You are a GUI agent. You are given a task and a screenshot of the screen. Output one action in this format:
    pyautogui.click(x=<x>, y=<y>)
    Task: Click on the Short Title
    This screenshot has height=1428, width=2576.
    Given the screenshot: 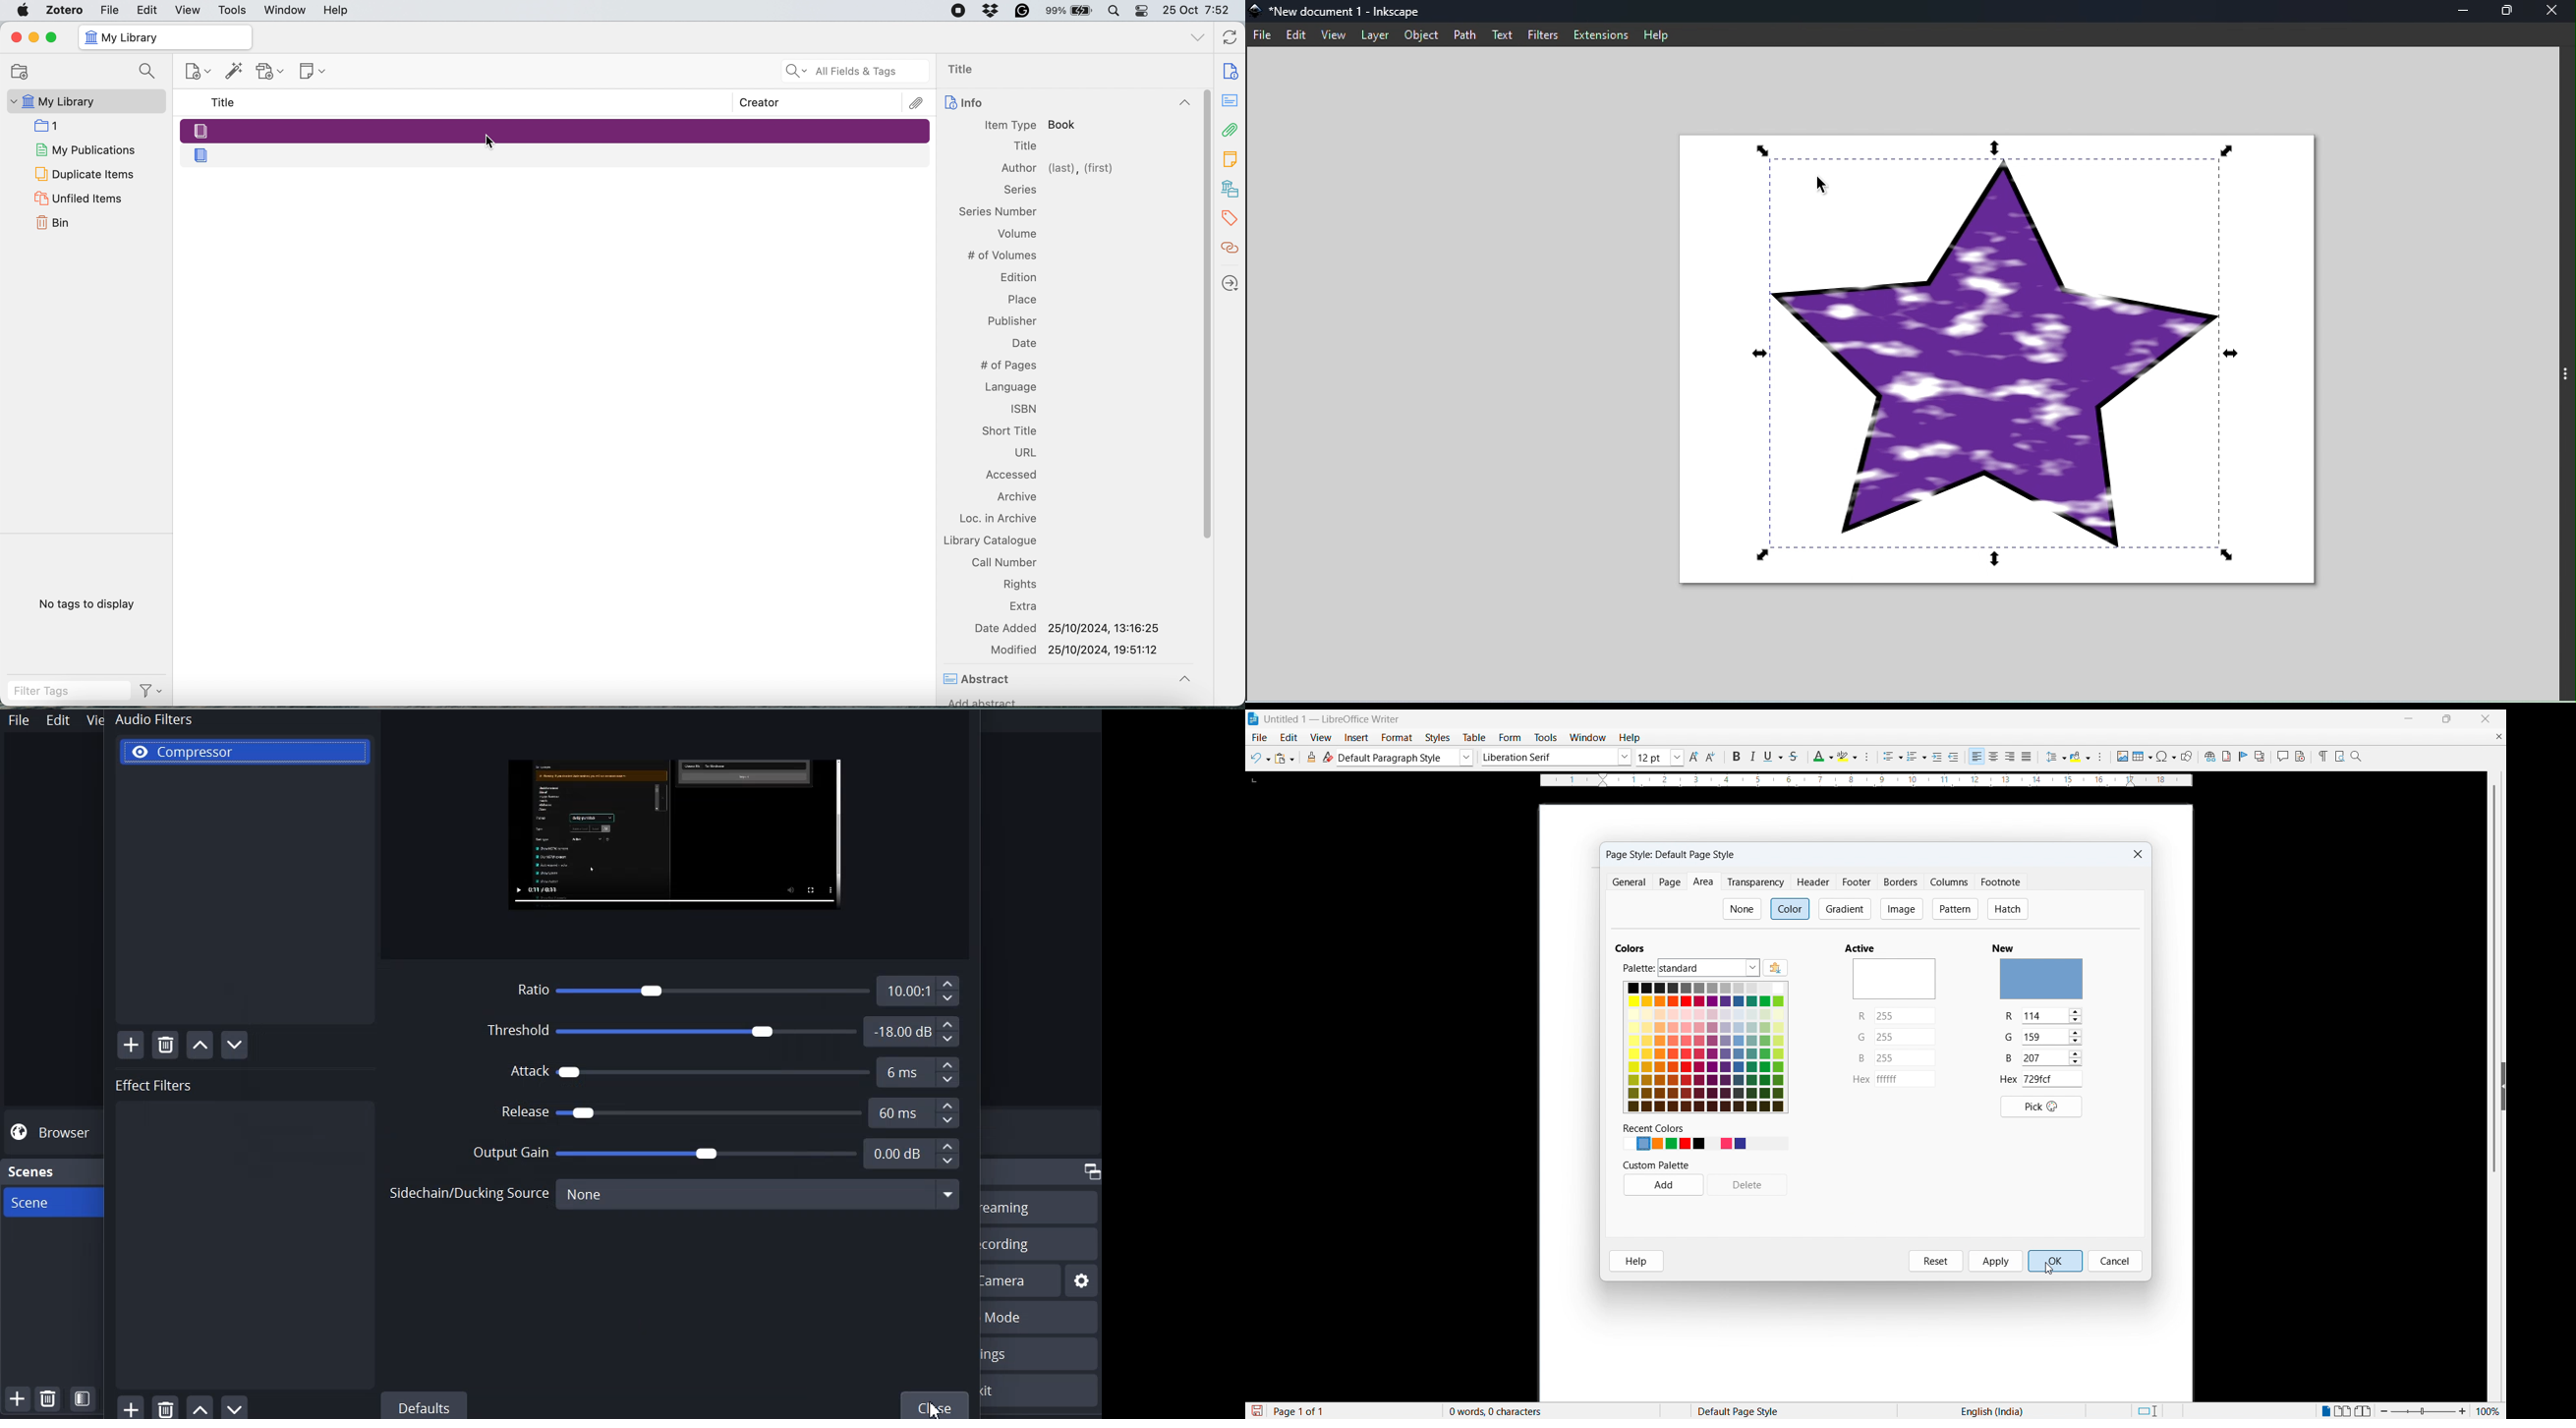 What is the action you would take?
    pyautogui.click(x=1009, y=429)
    